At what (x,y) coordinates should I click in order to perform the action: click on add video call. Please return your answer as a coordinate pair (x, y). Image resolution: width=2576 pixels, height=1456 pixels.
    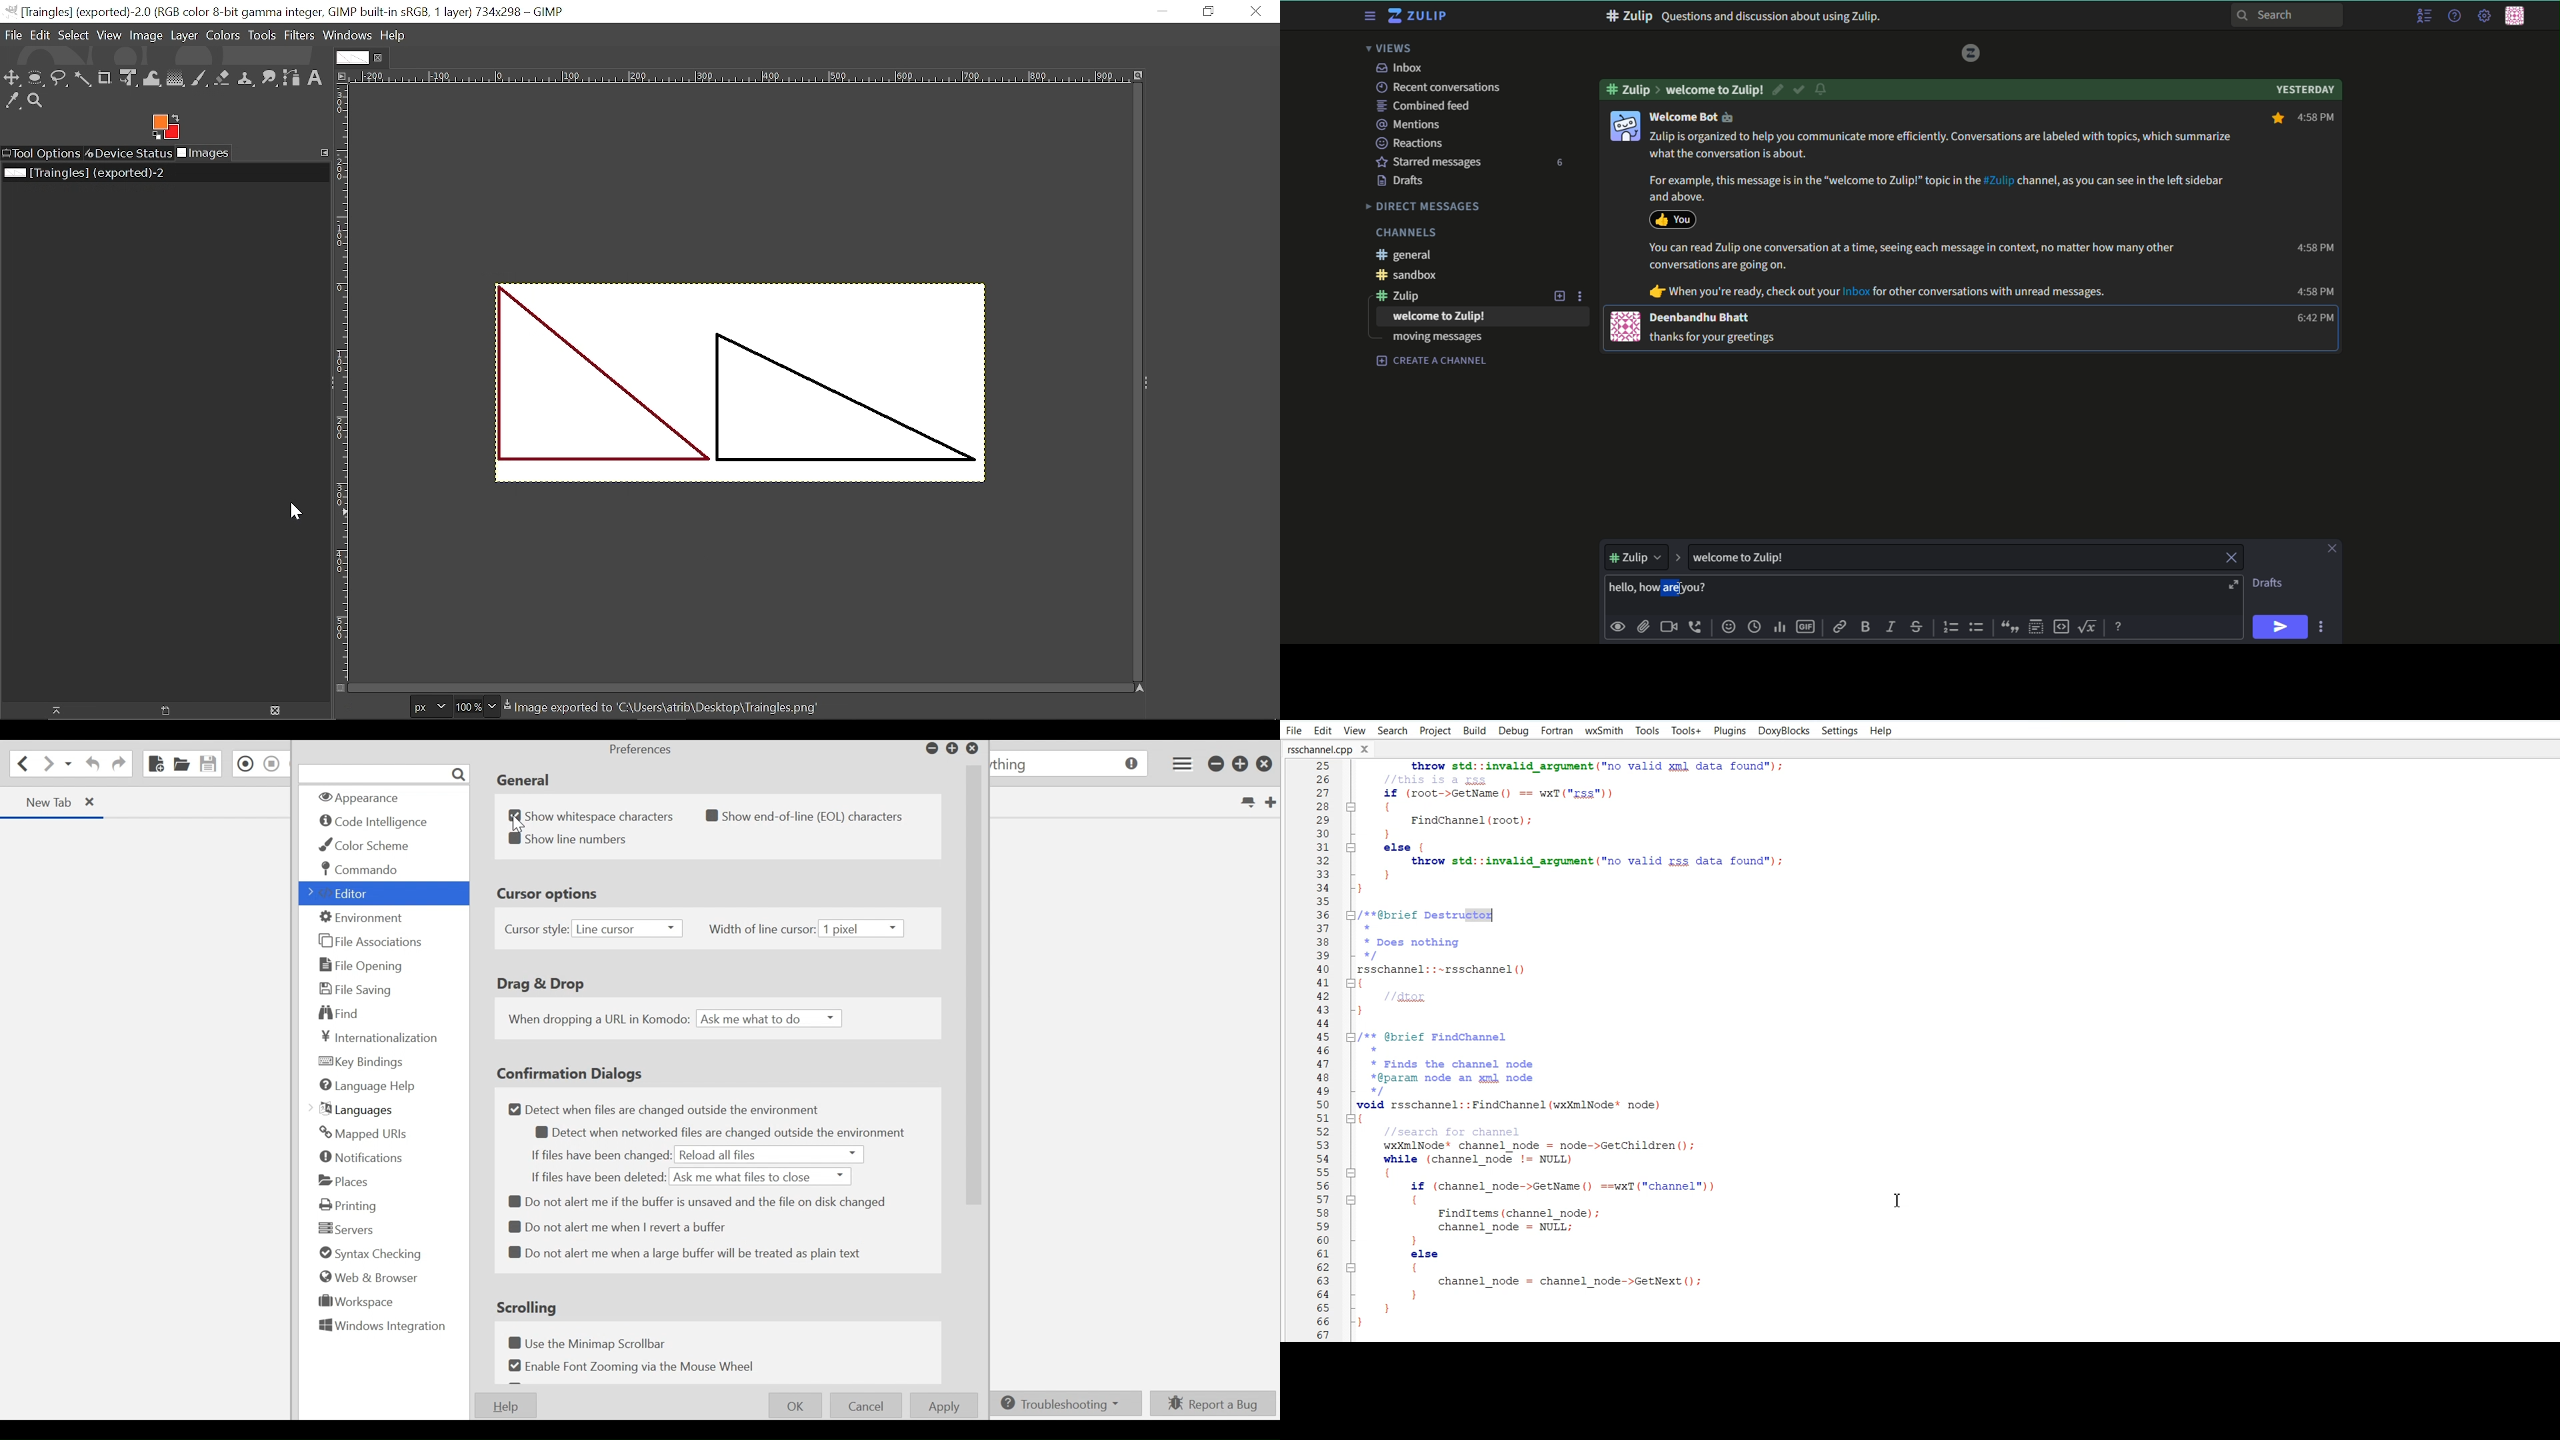
    Looking at the image, I should click on (1669, 627).